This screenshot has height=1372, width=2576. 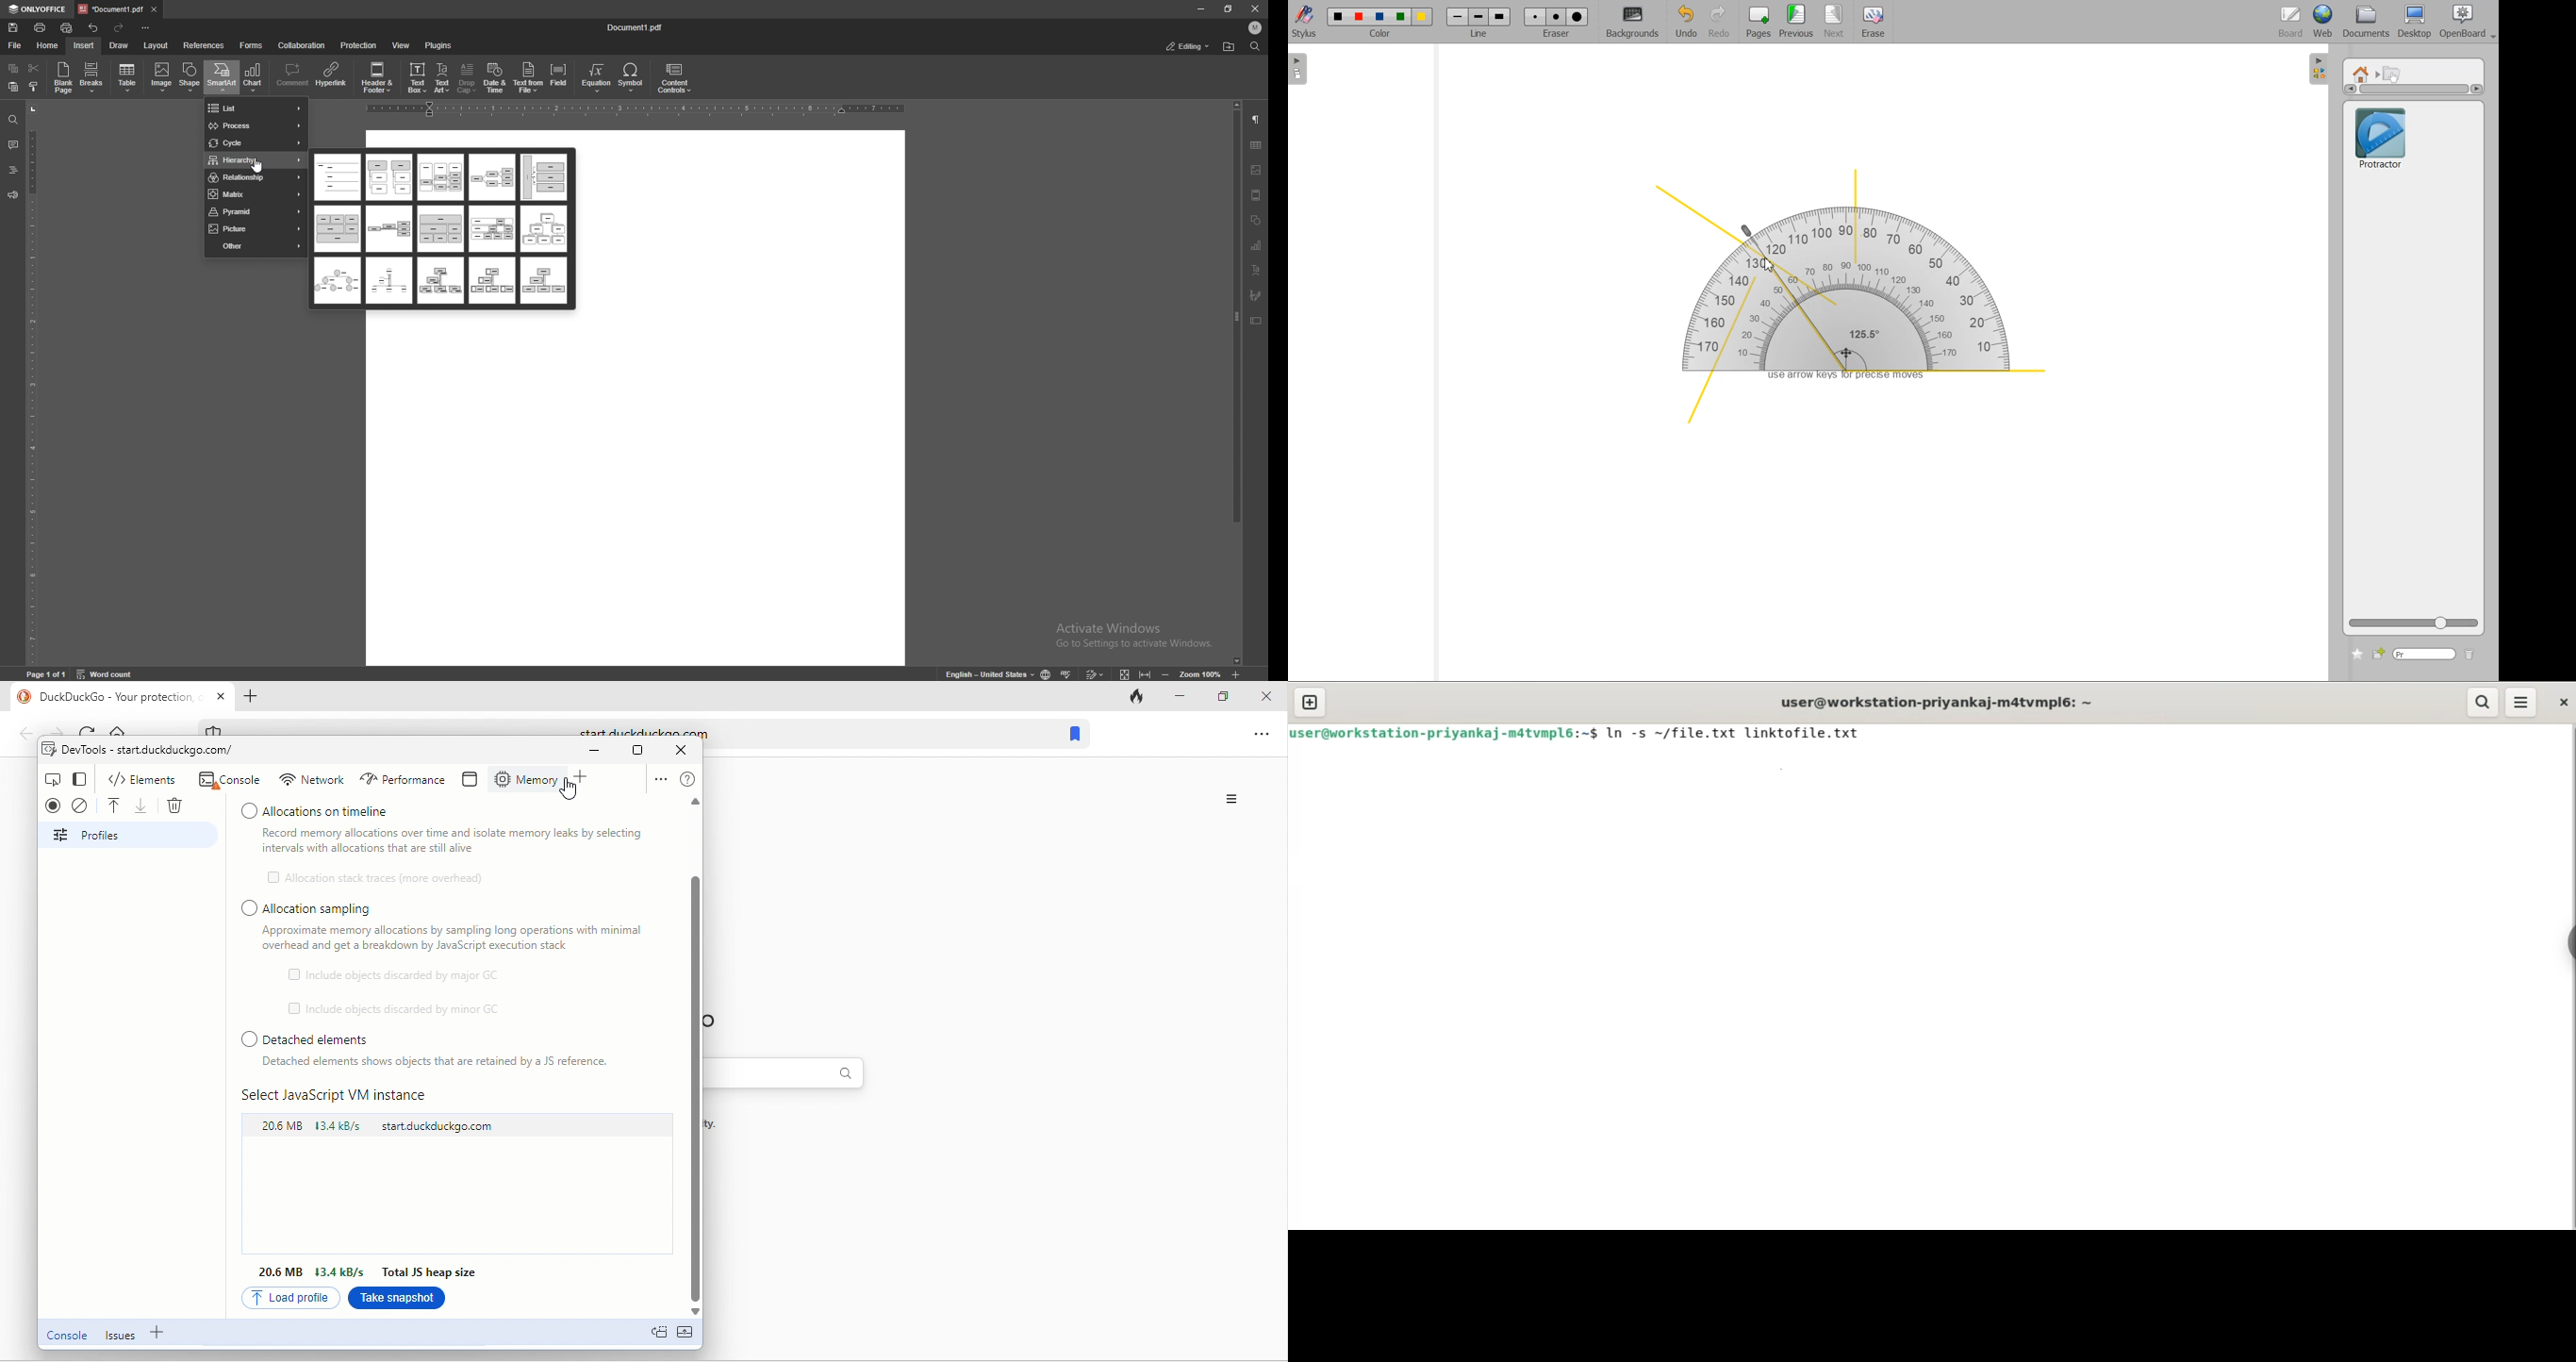 What do you see at coordinates (2414, 623) in the screenshot?
I see `ZOOM Icon ` at bounding box center [2414, 623].